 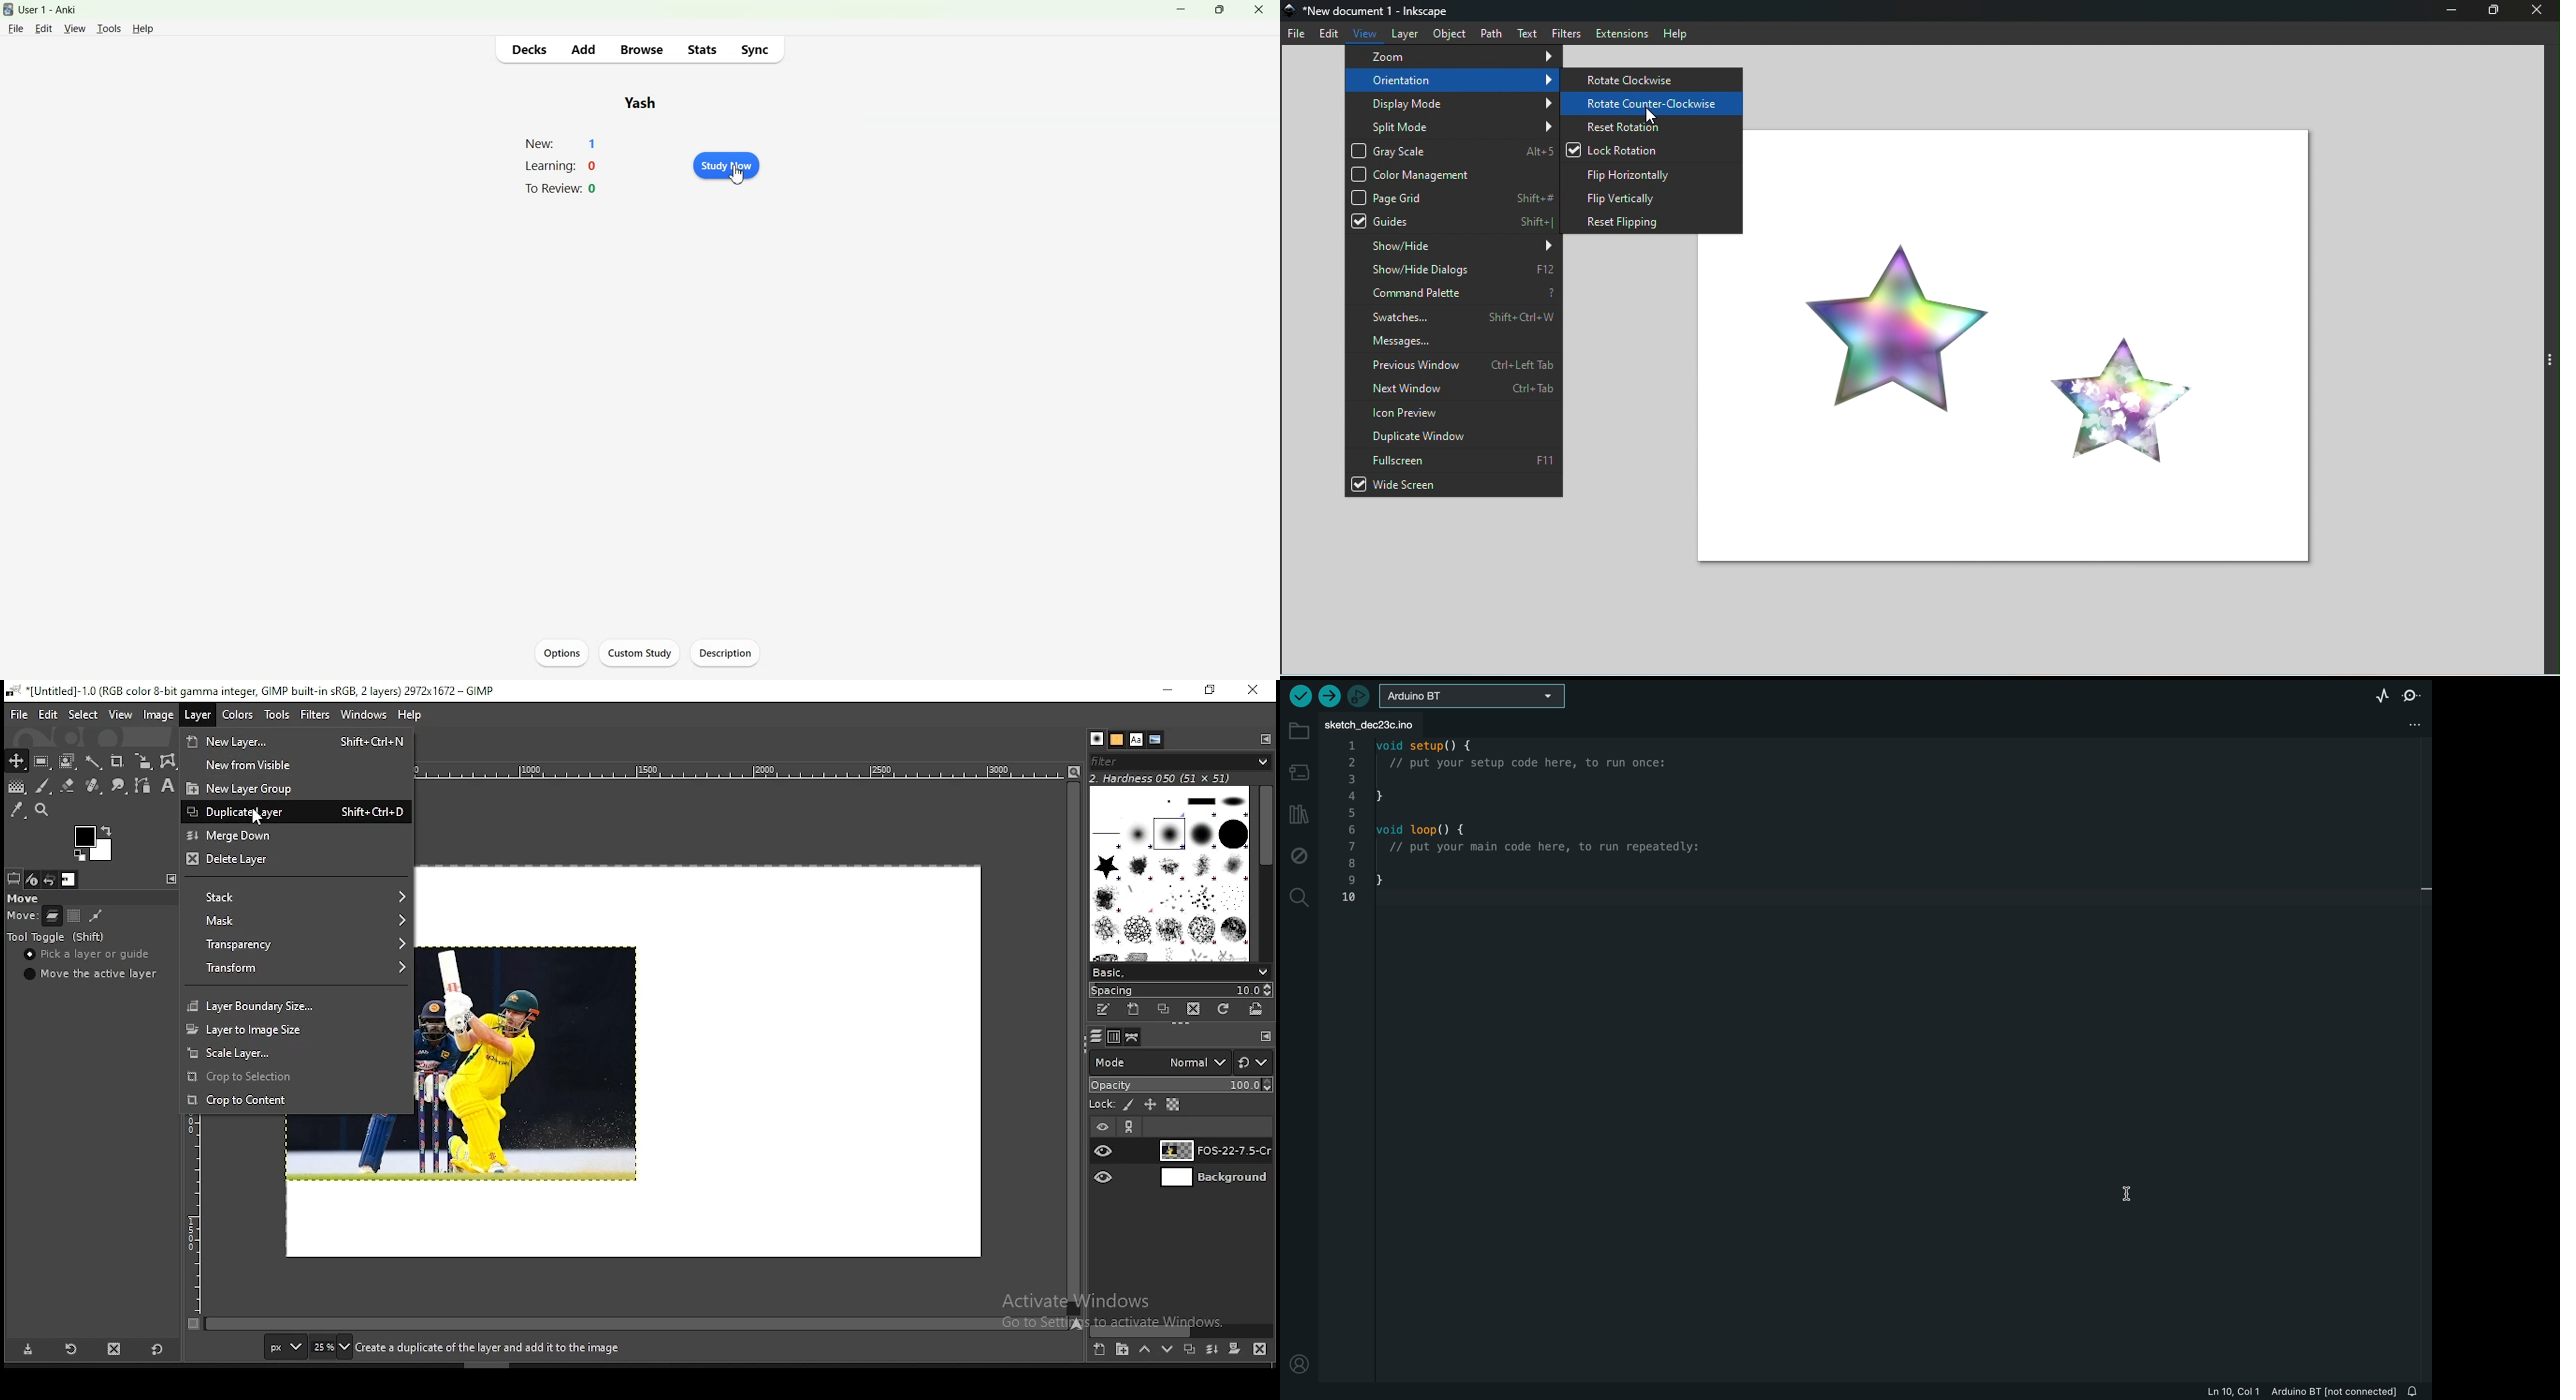 I want to click on Minimise , so click(x=1167, y=690).